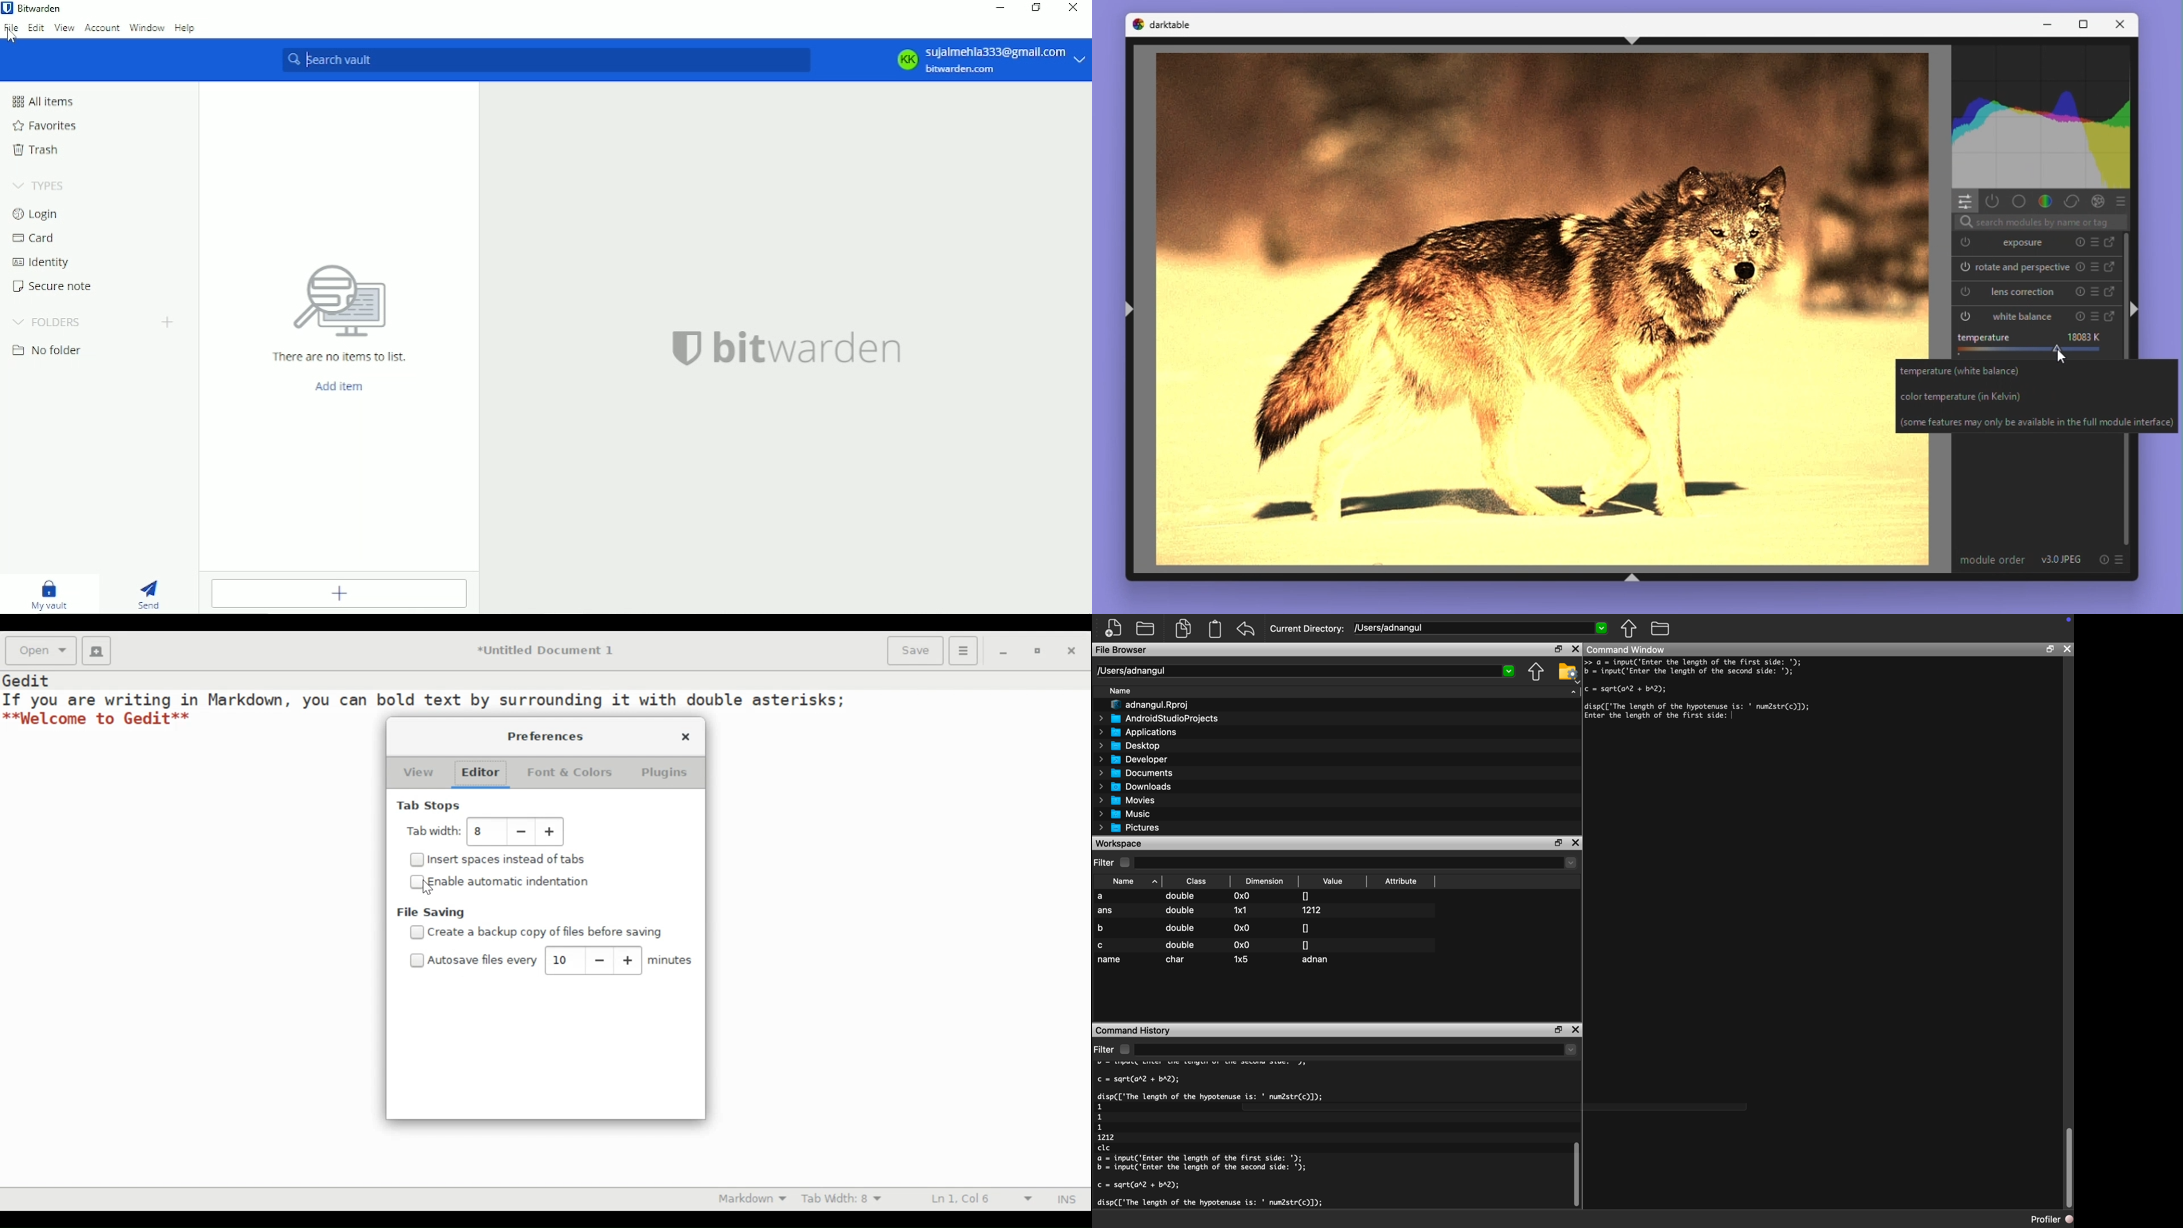 The height and width of the screenshot is (1232, 2184). Describe the element at coordinates (1038, 9) in the screenshot. I see `Restore down` at that location.